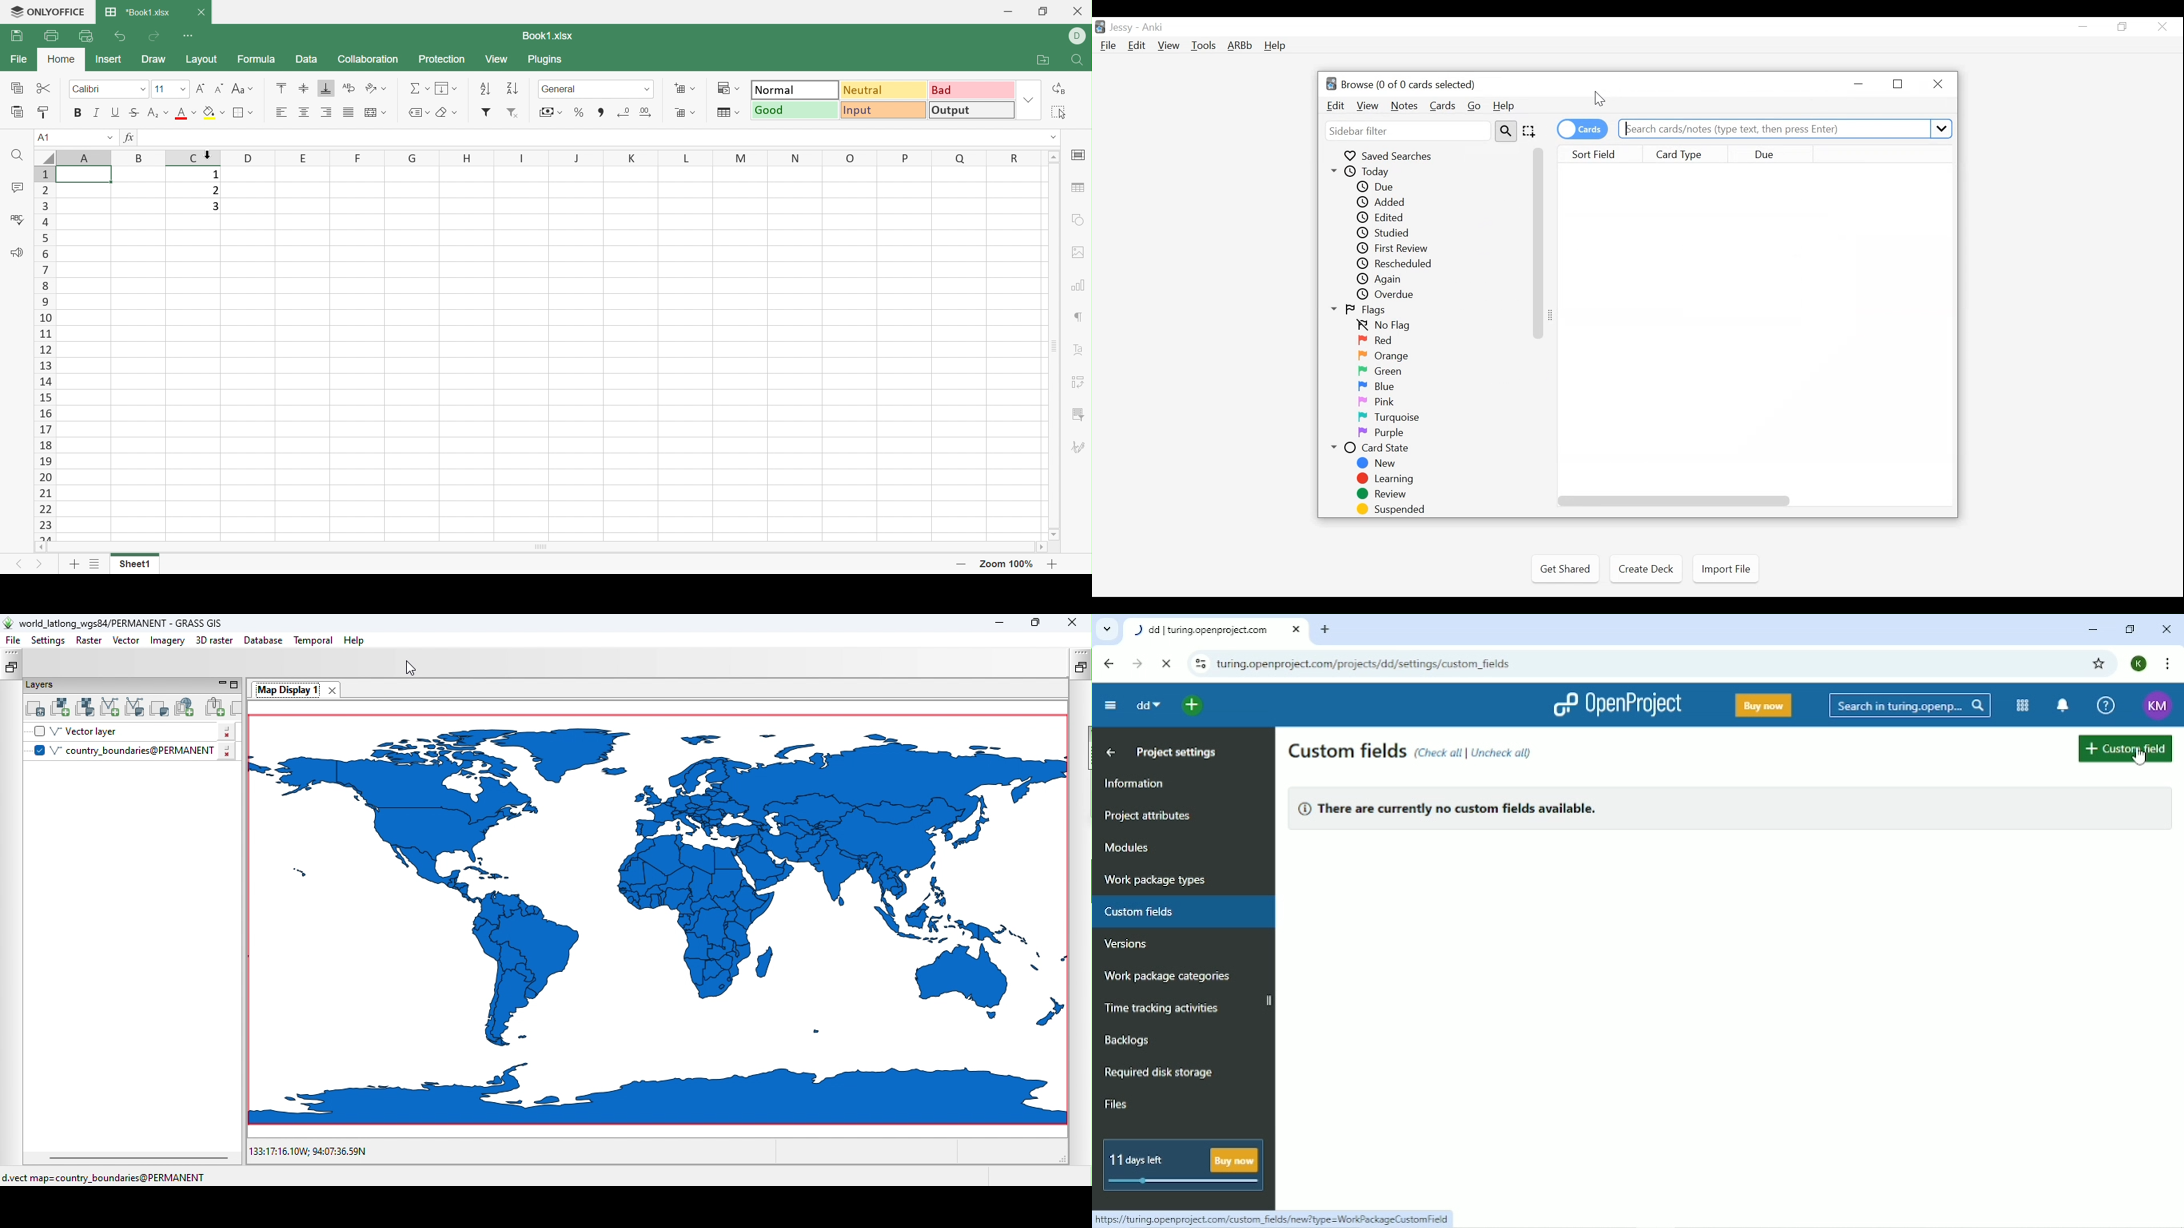 This screenshot has height=1232, width=2184. Describe the element at coordinates (1379, 449) in the screenshot. I see `Card State` at that location.